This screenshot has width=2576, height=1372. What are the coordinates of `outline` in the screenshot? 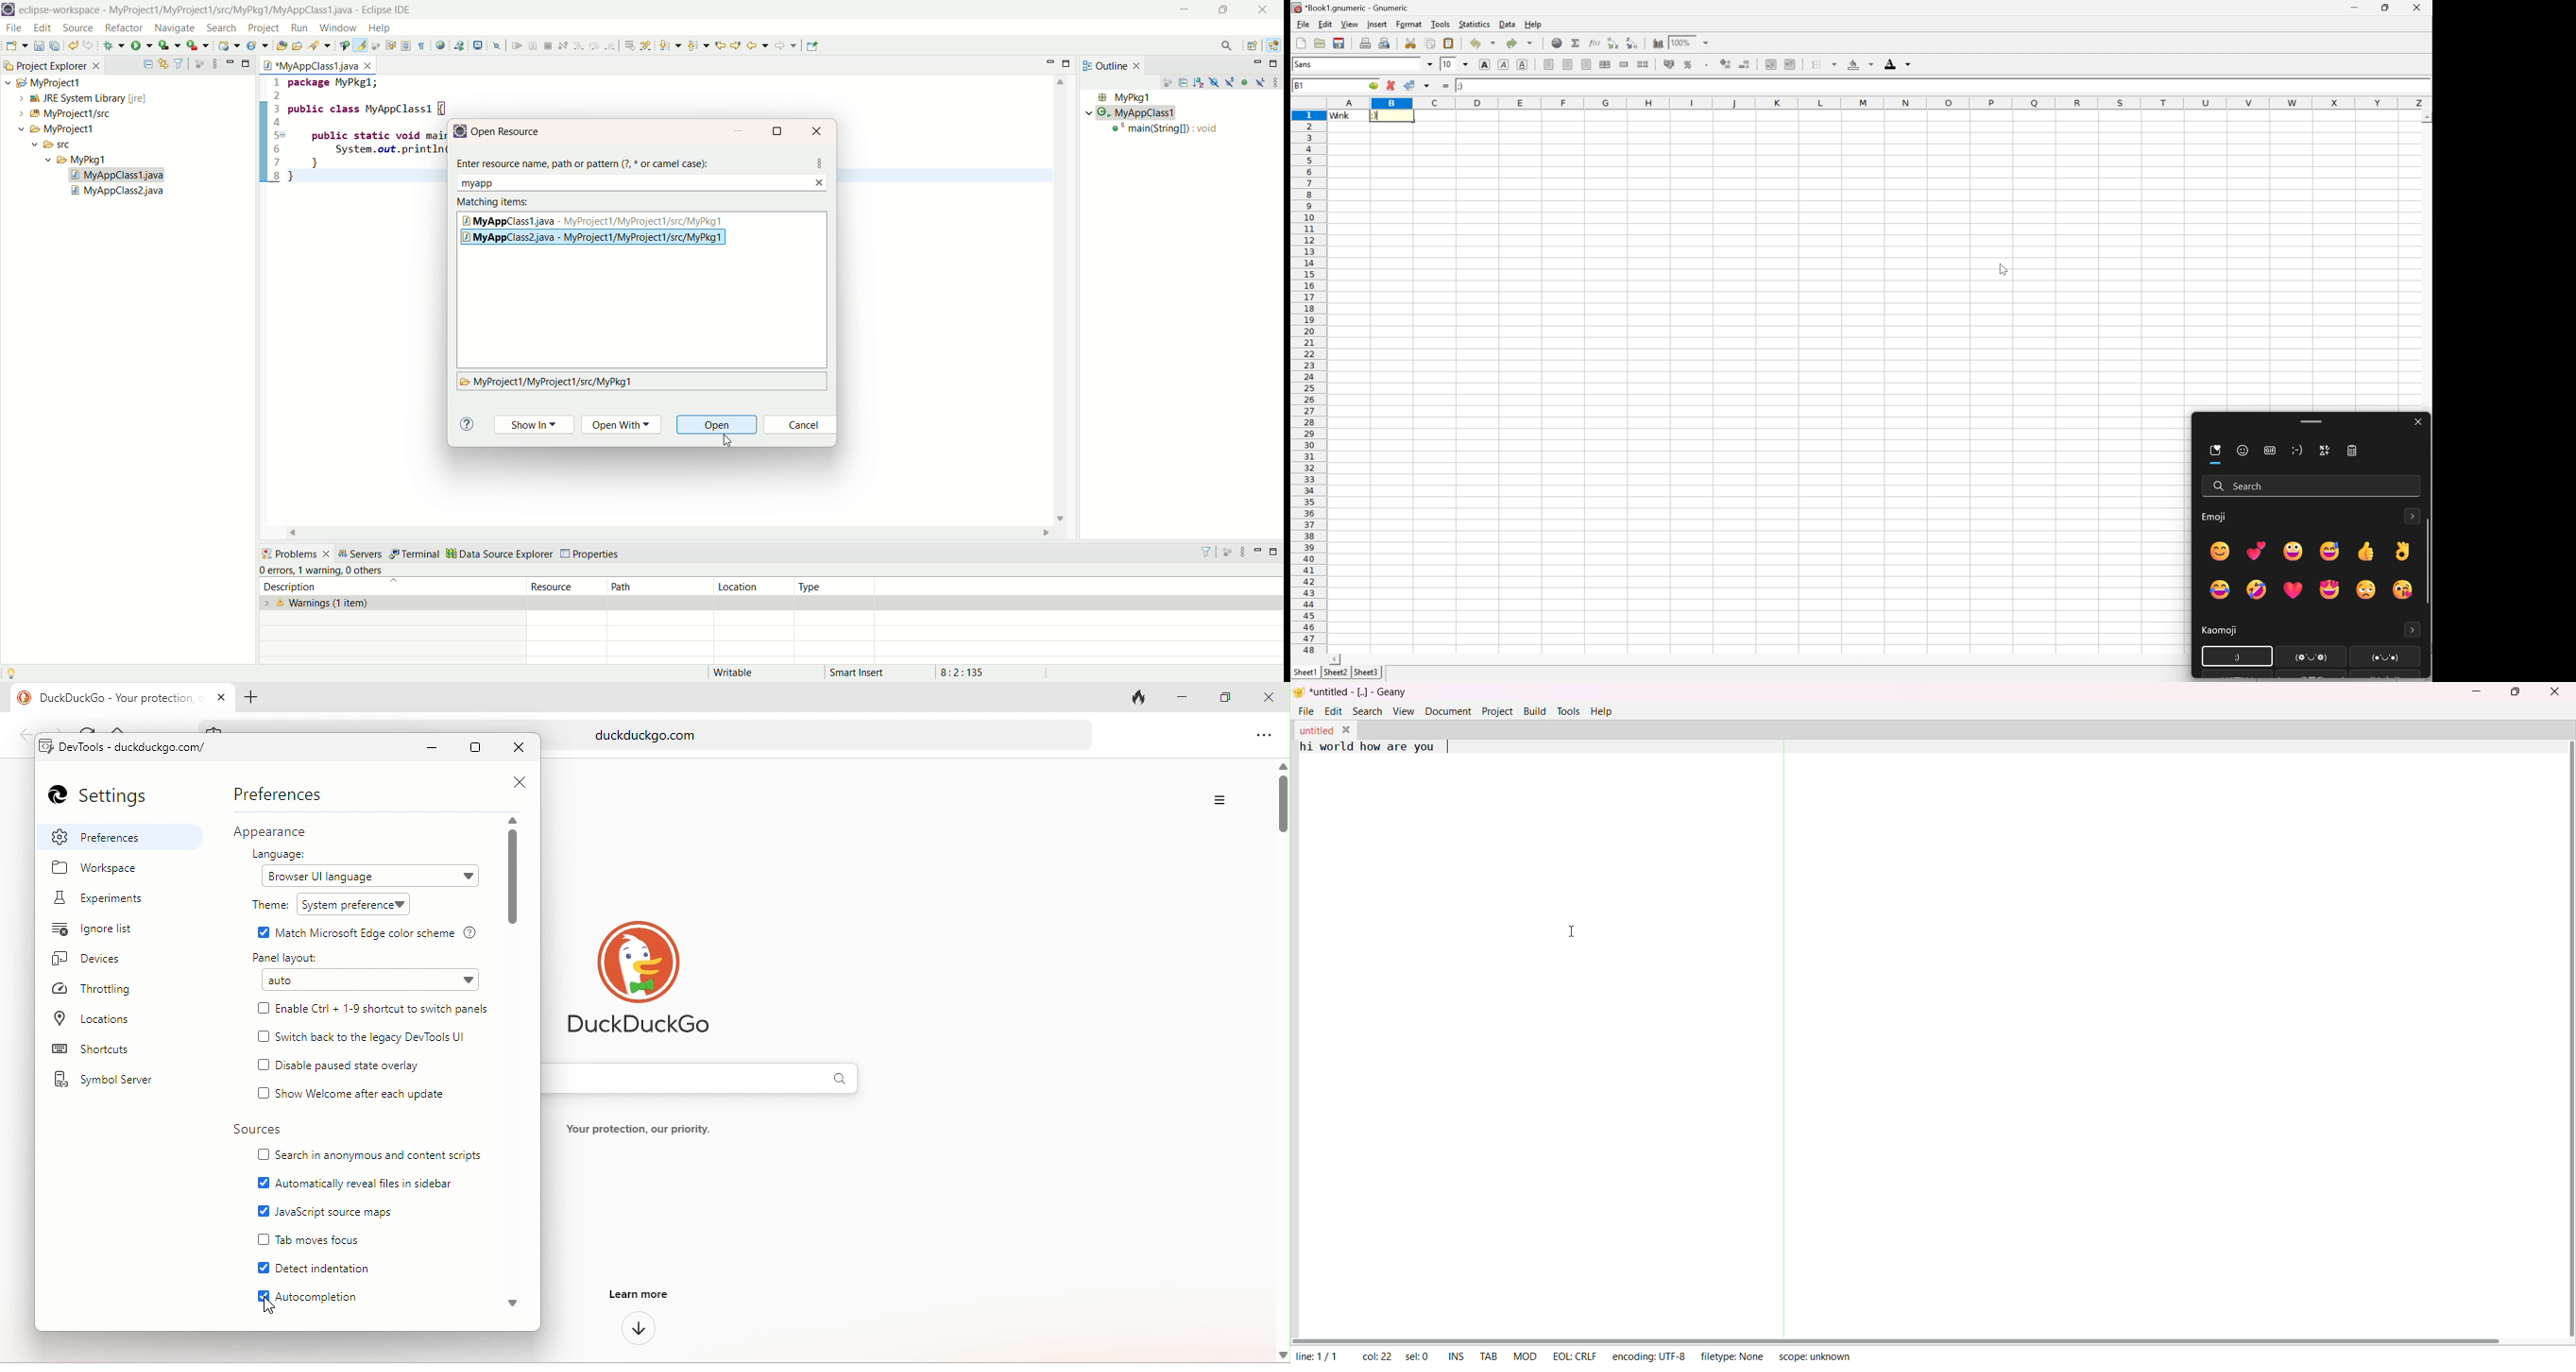 It's located at (1115, 65).